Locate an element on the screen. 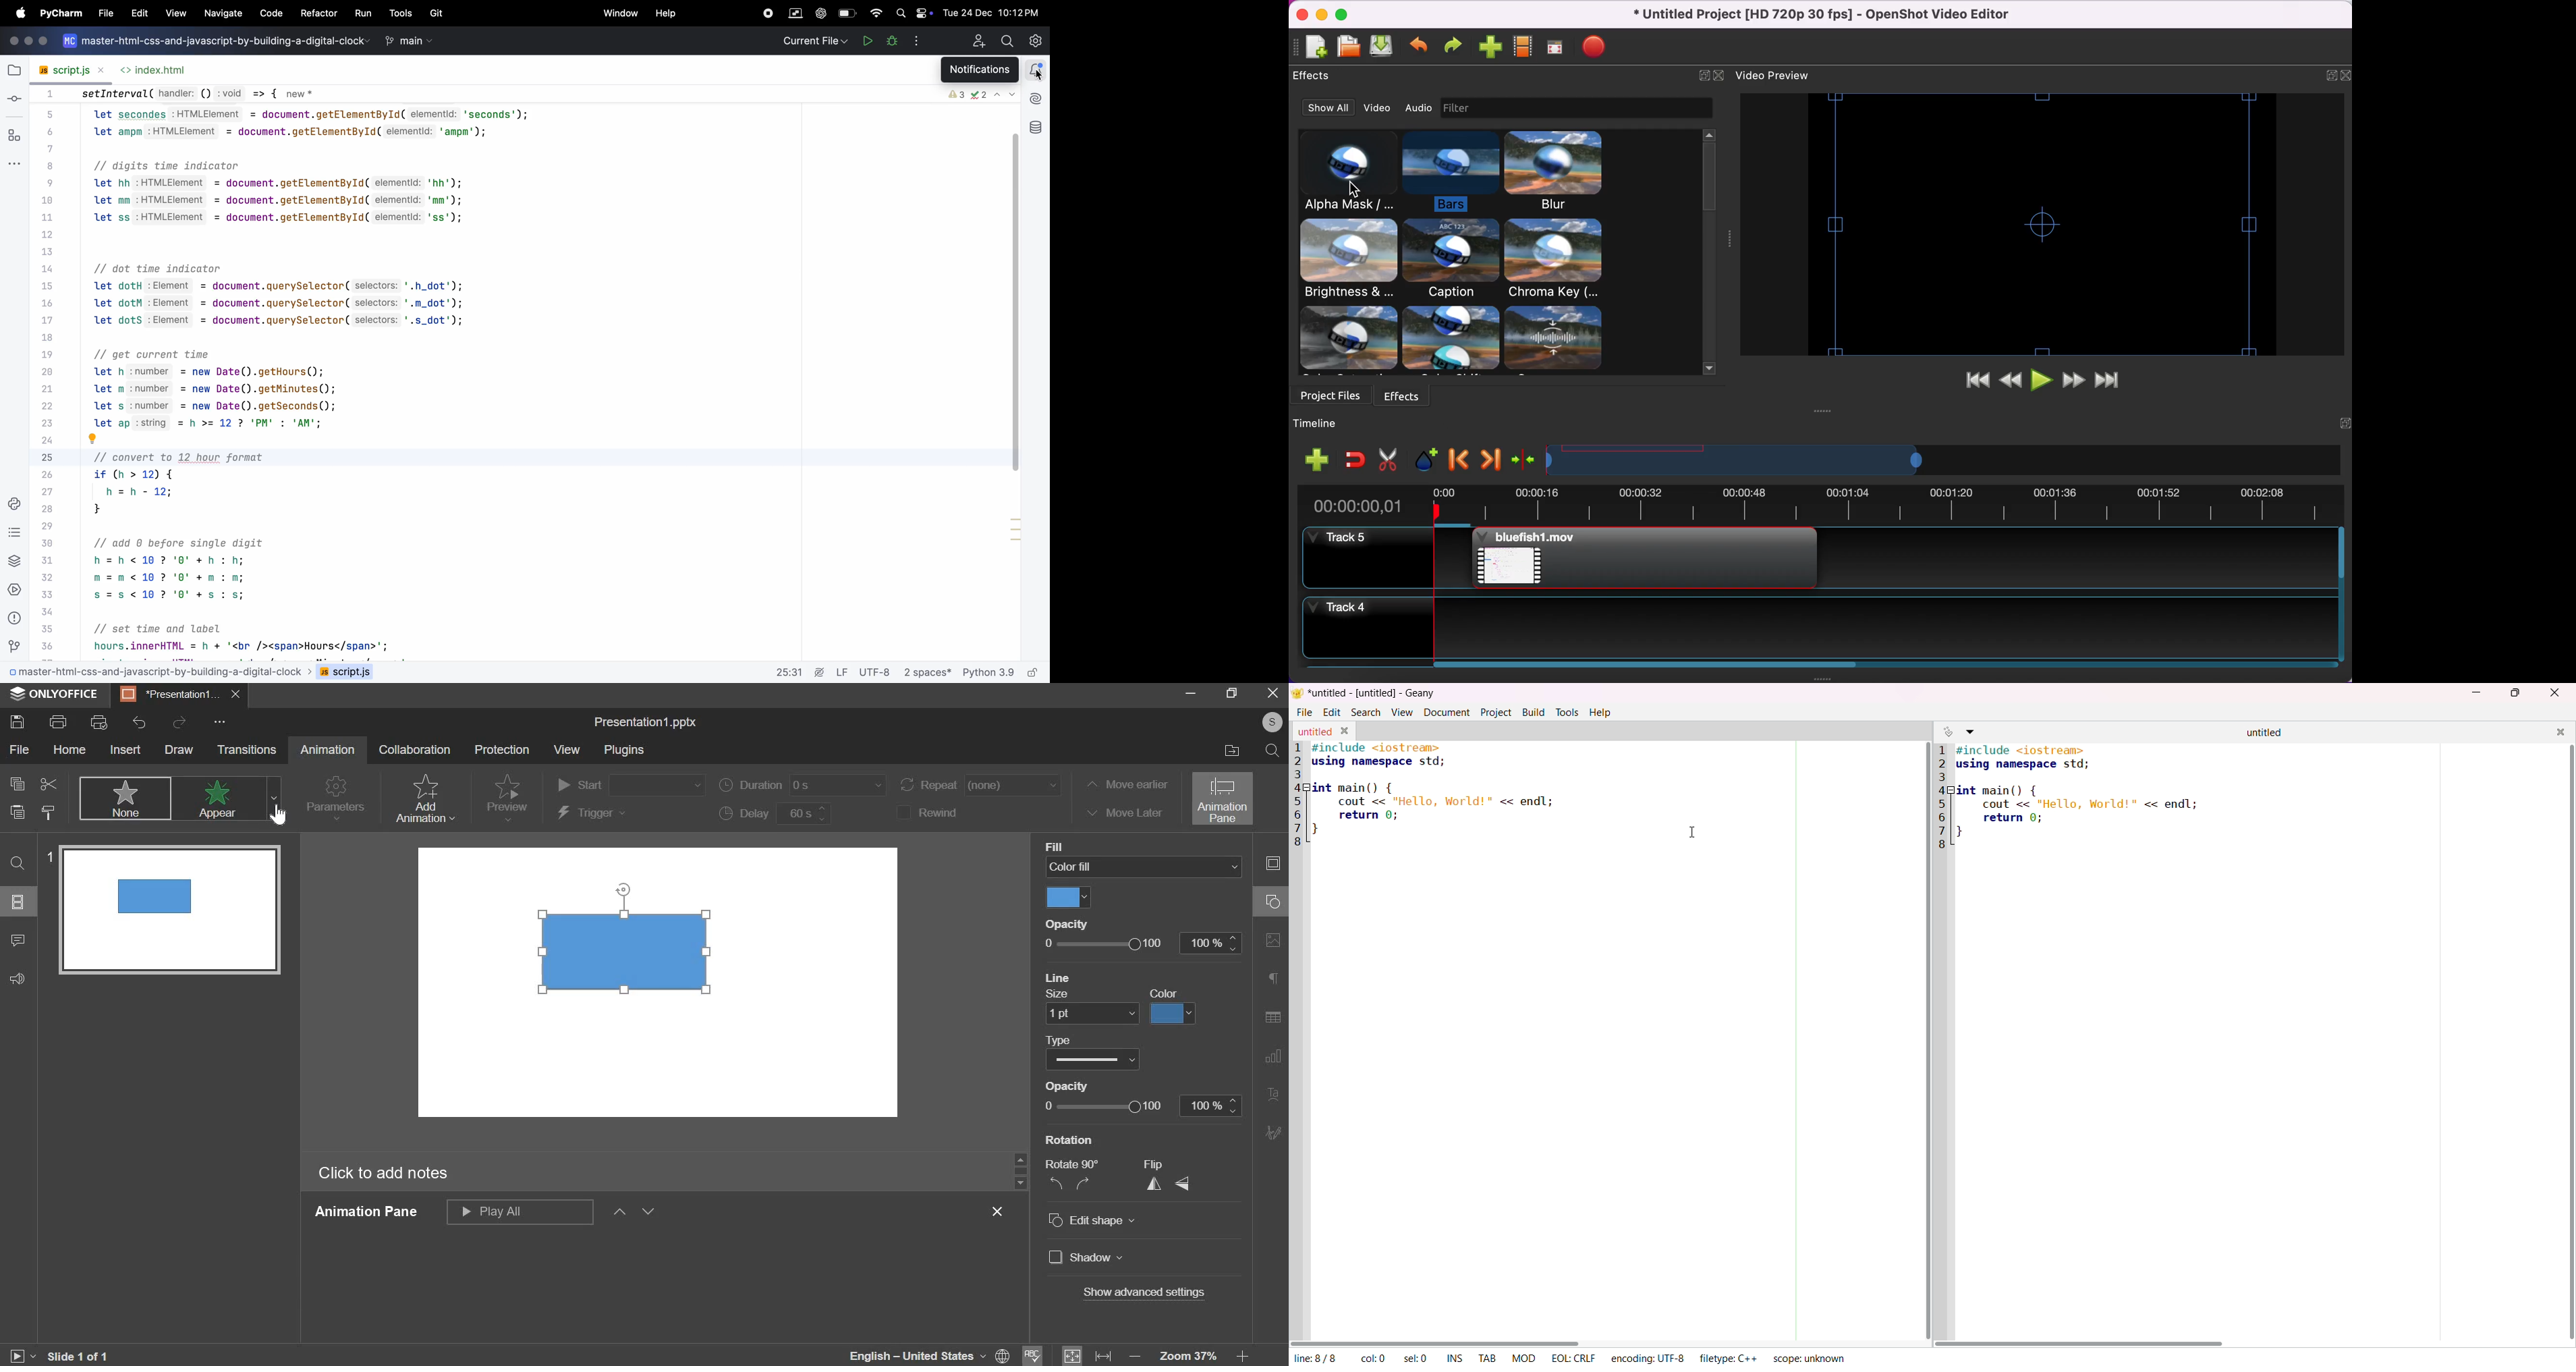 This screenshot has width=2576, height=1372. file is located at coordinates (19, 749).